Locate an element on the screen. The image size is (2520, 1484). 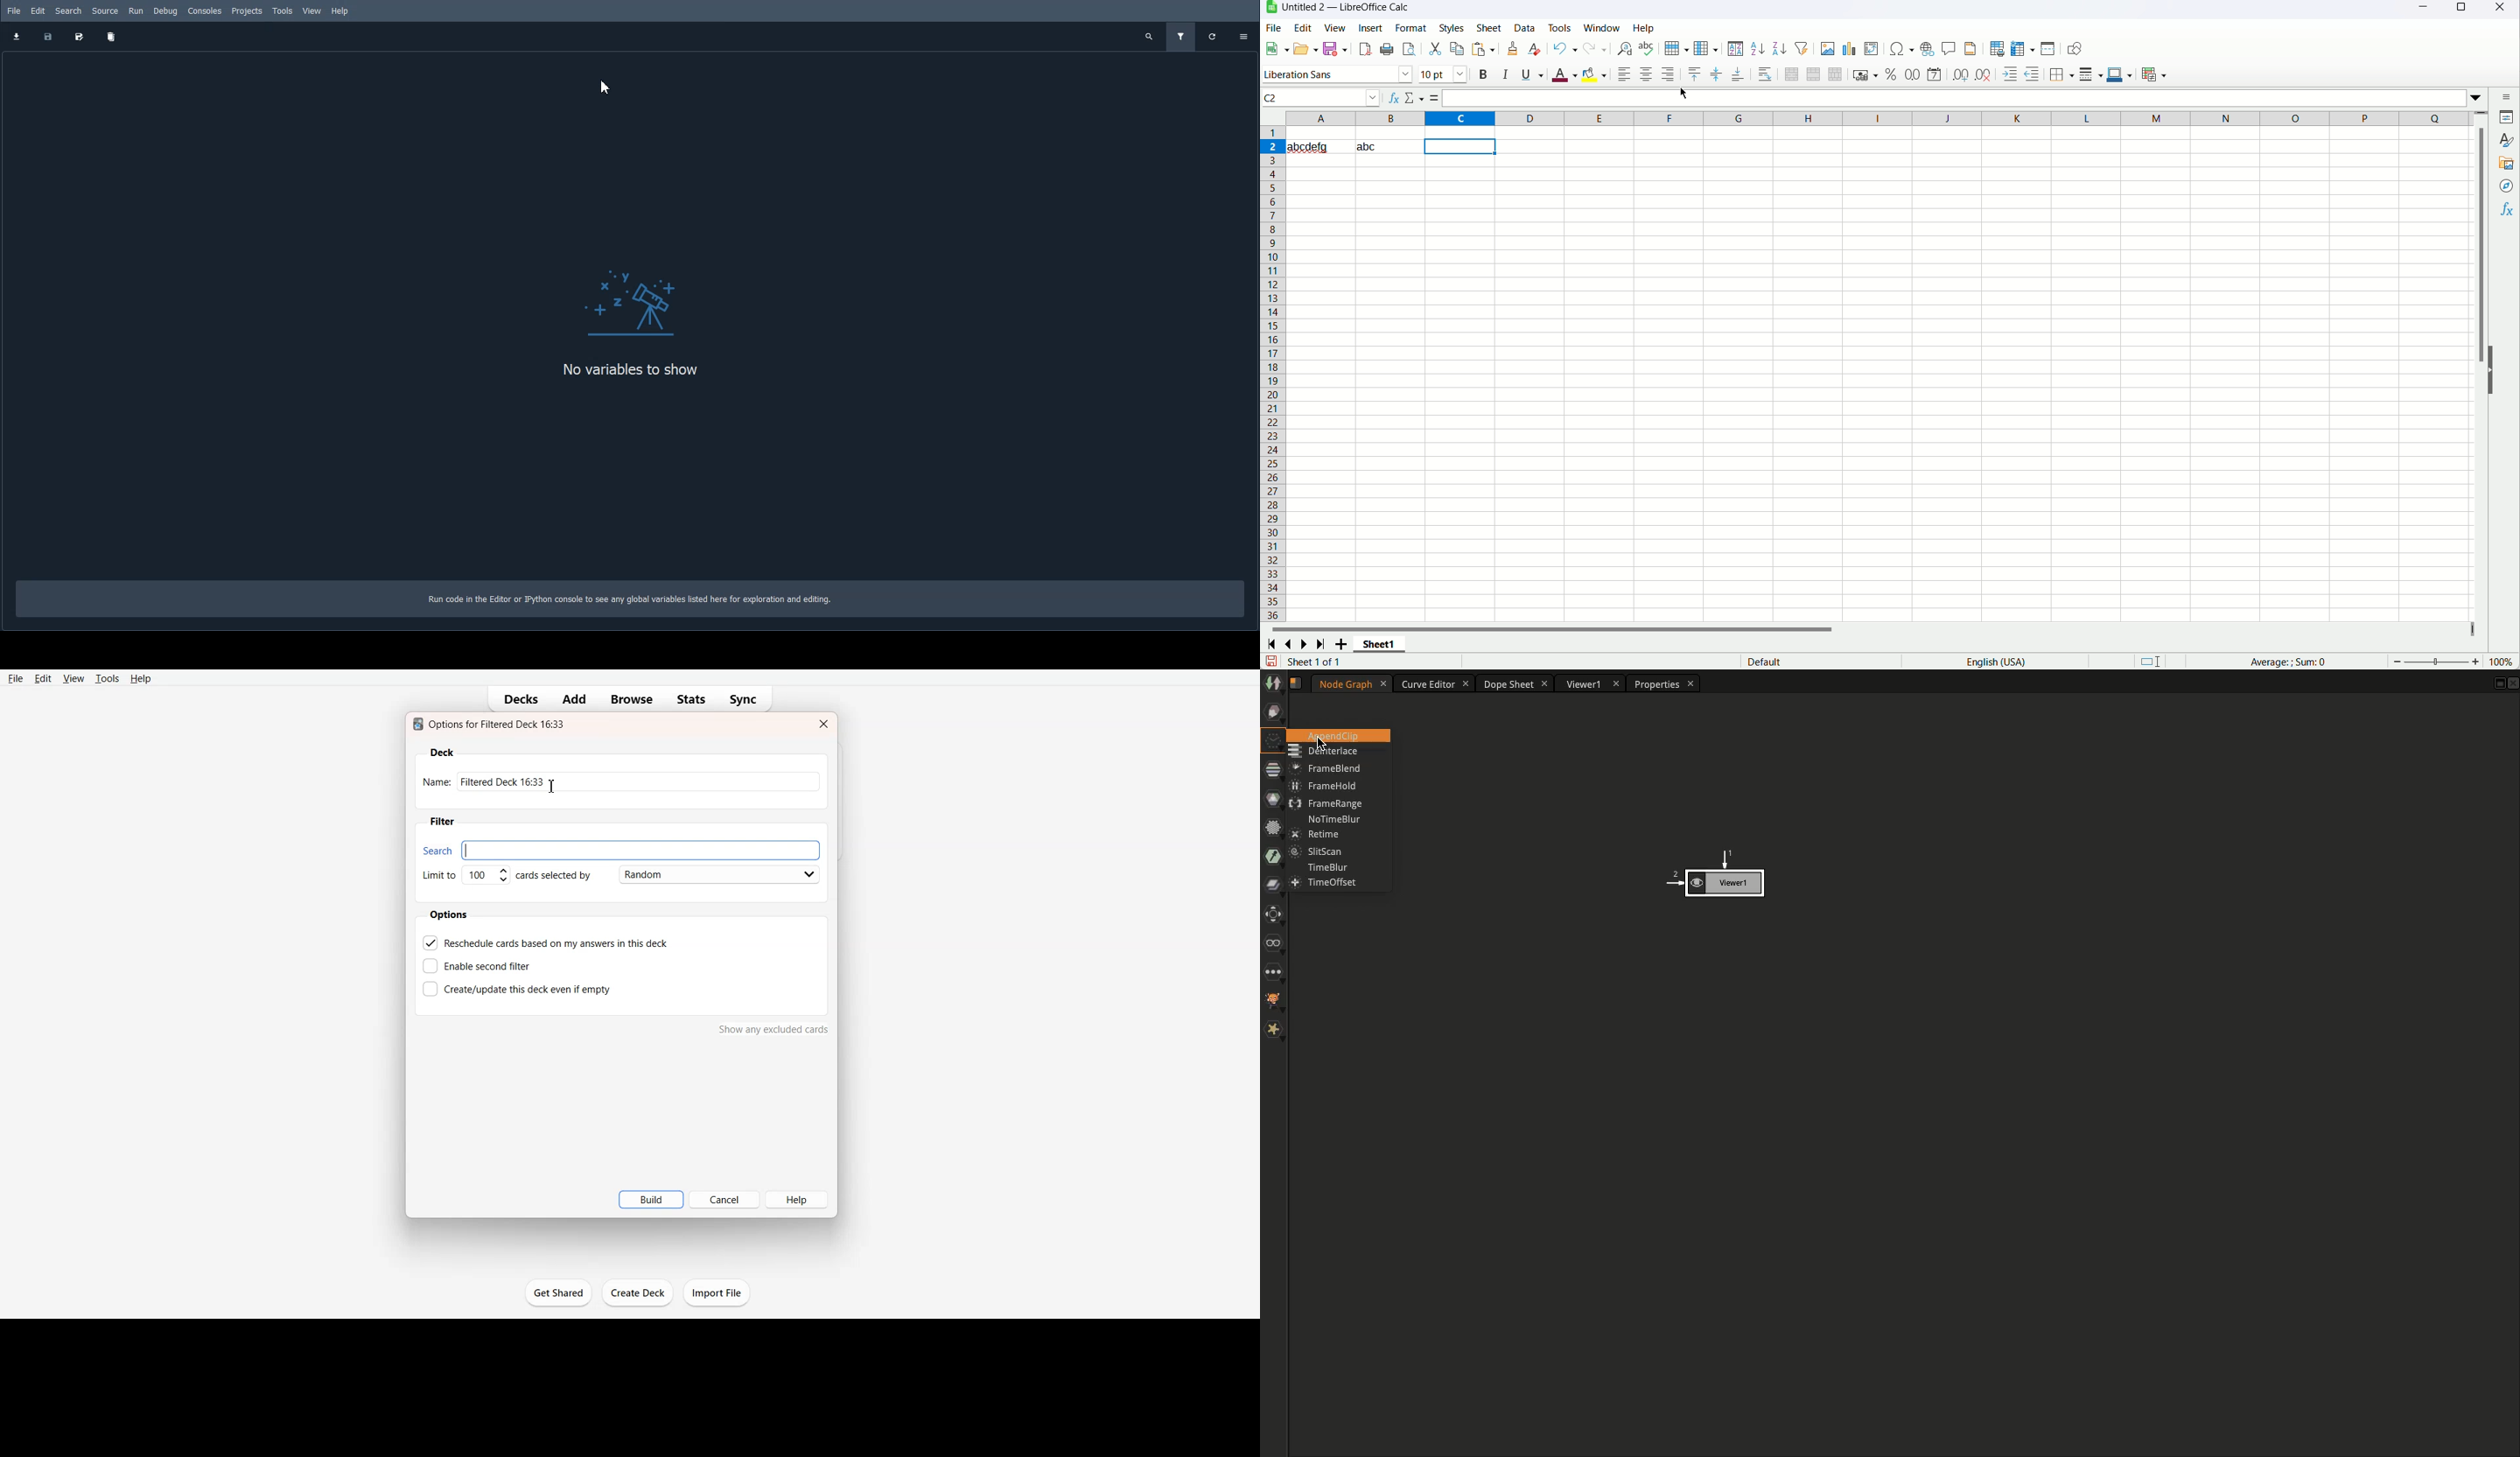
unmerge cells is located at coordinates (1834, 75).